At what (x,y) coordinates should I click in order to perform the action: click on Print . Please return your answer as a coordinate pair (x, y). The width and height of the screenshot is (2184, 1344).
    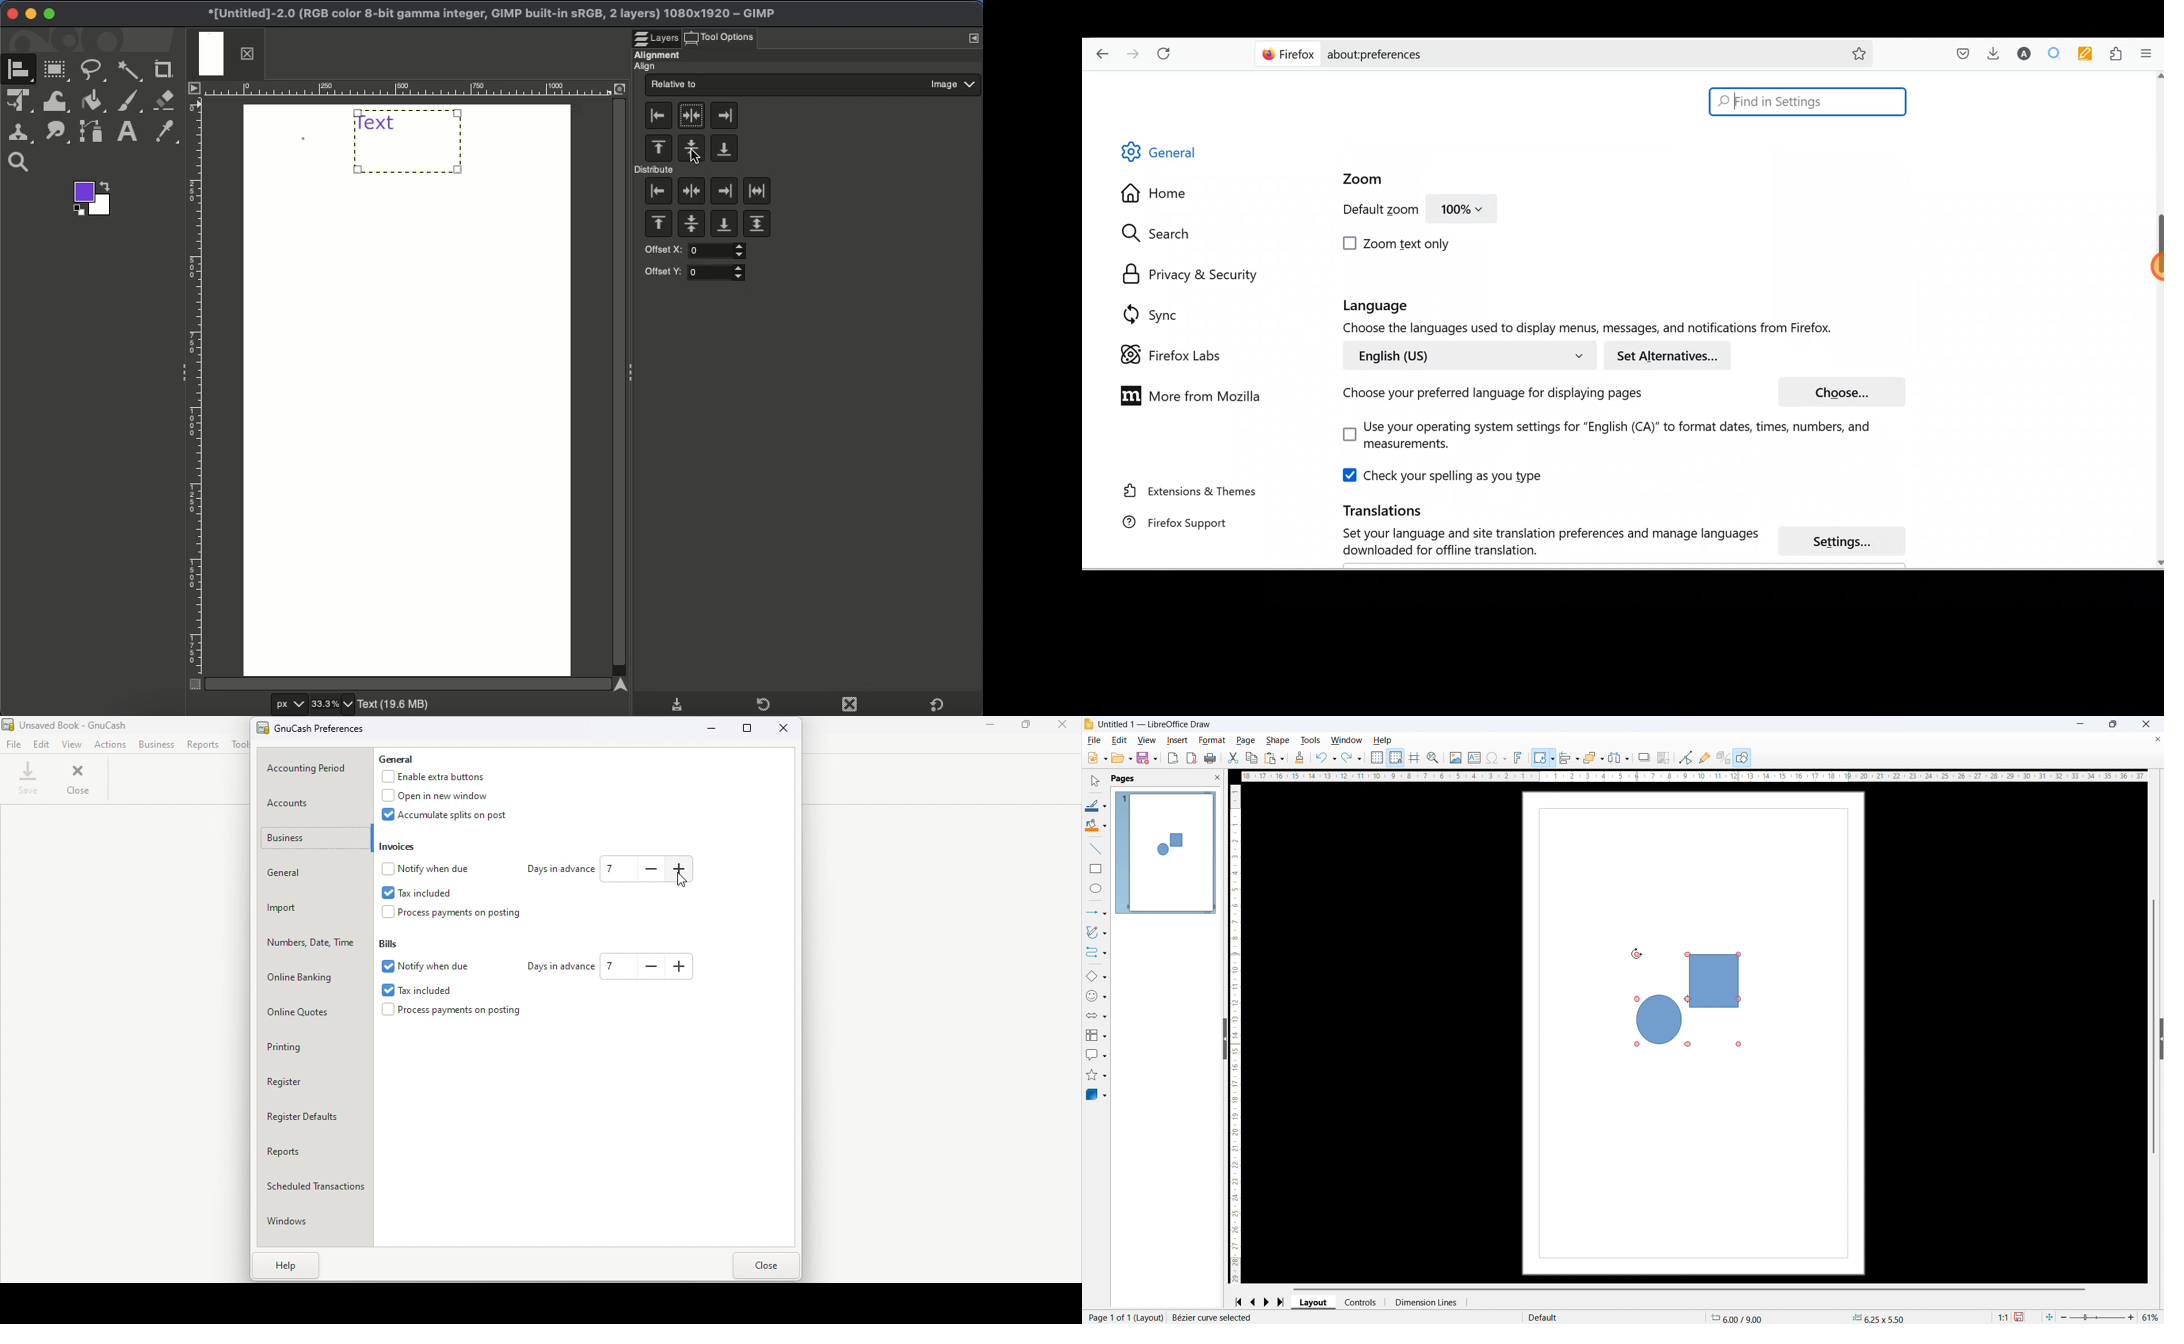
    Looking at the image, I should click on (1210, 758).